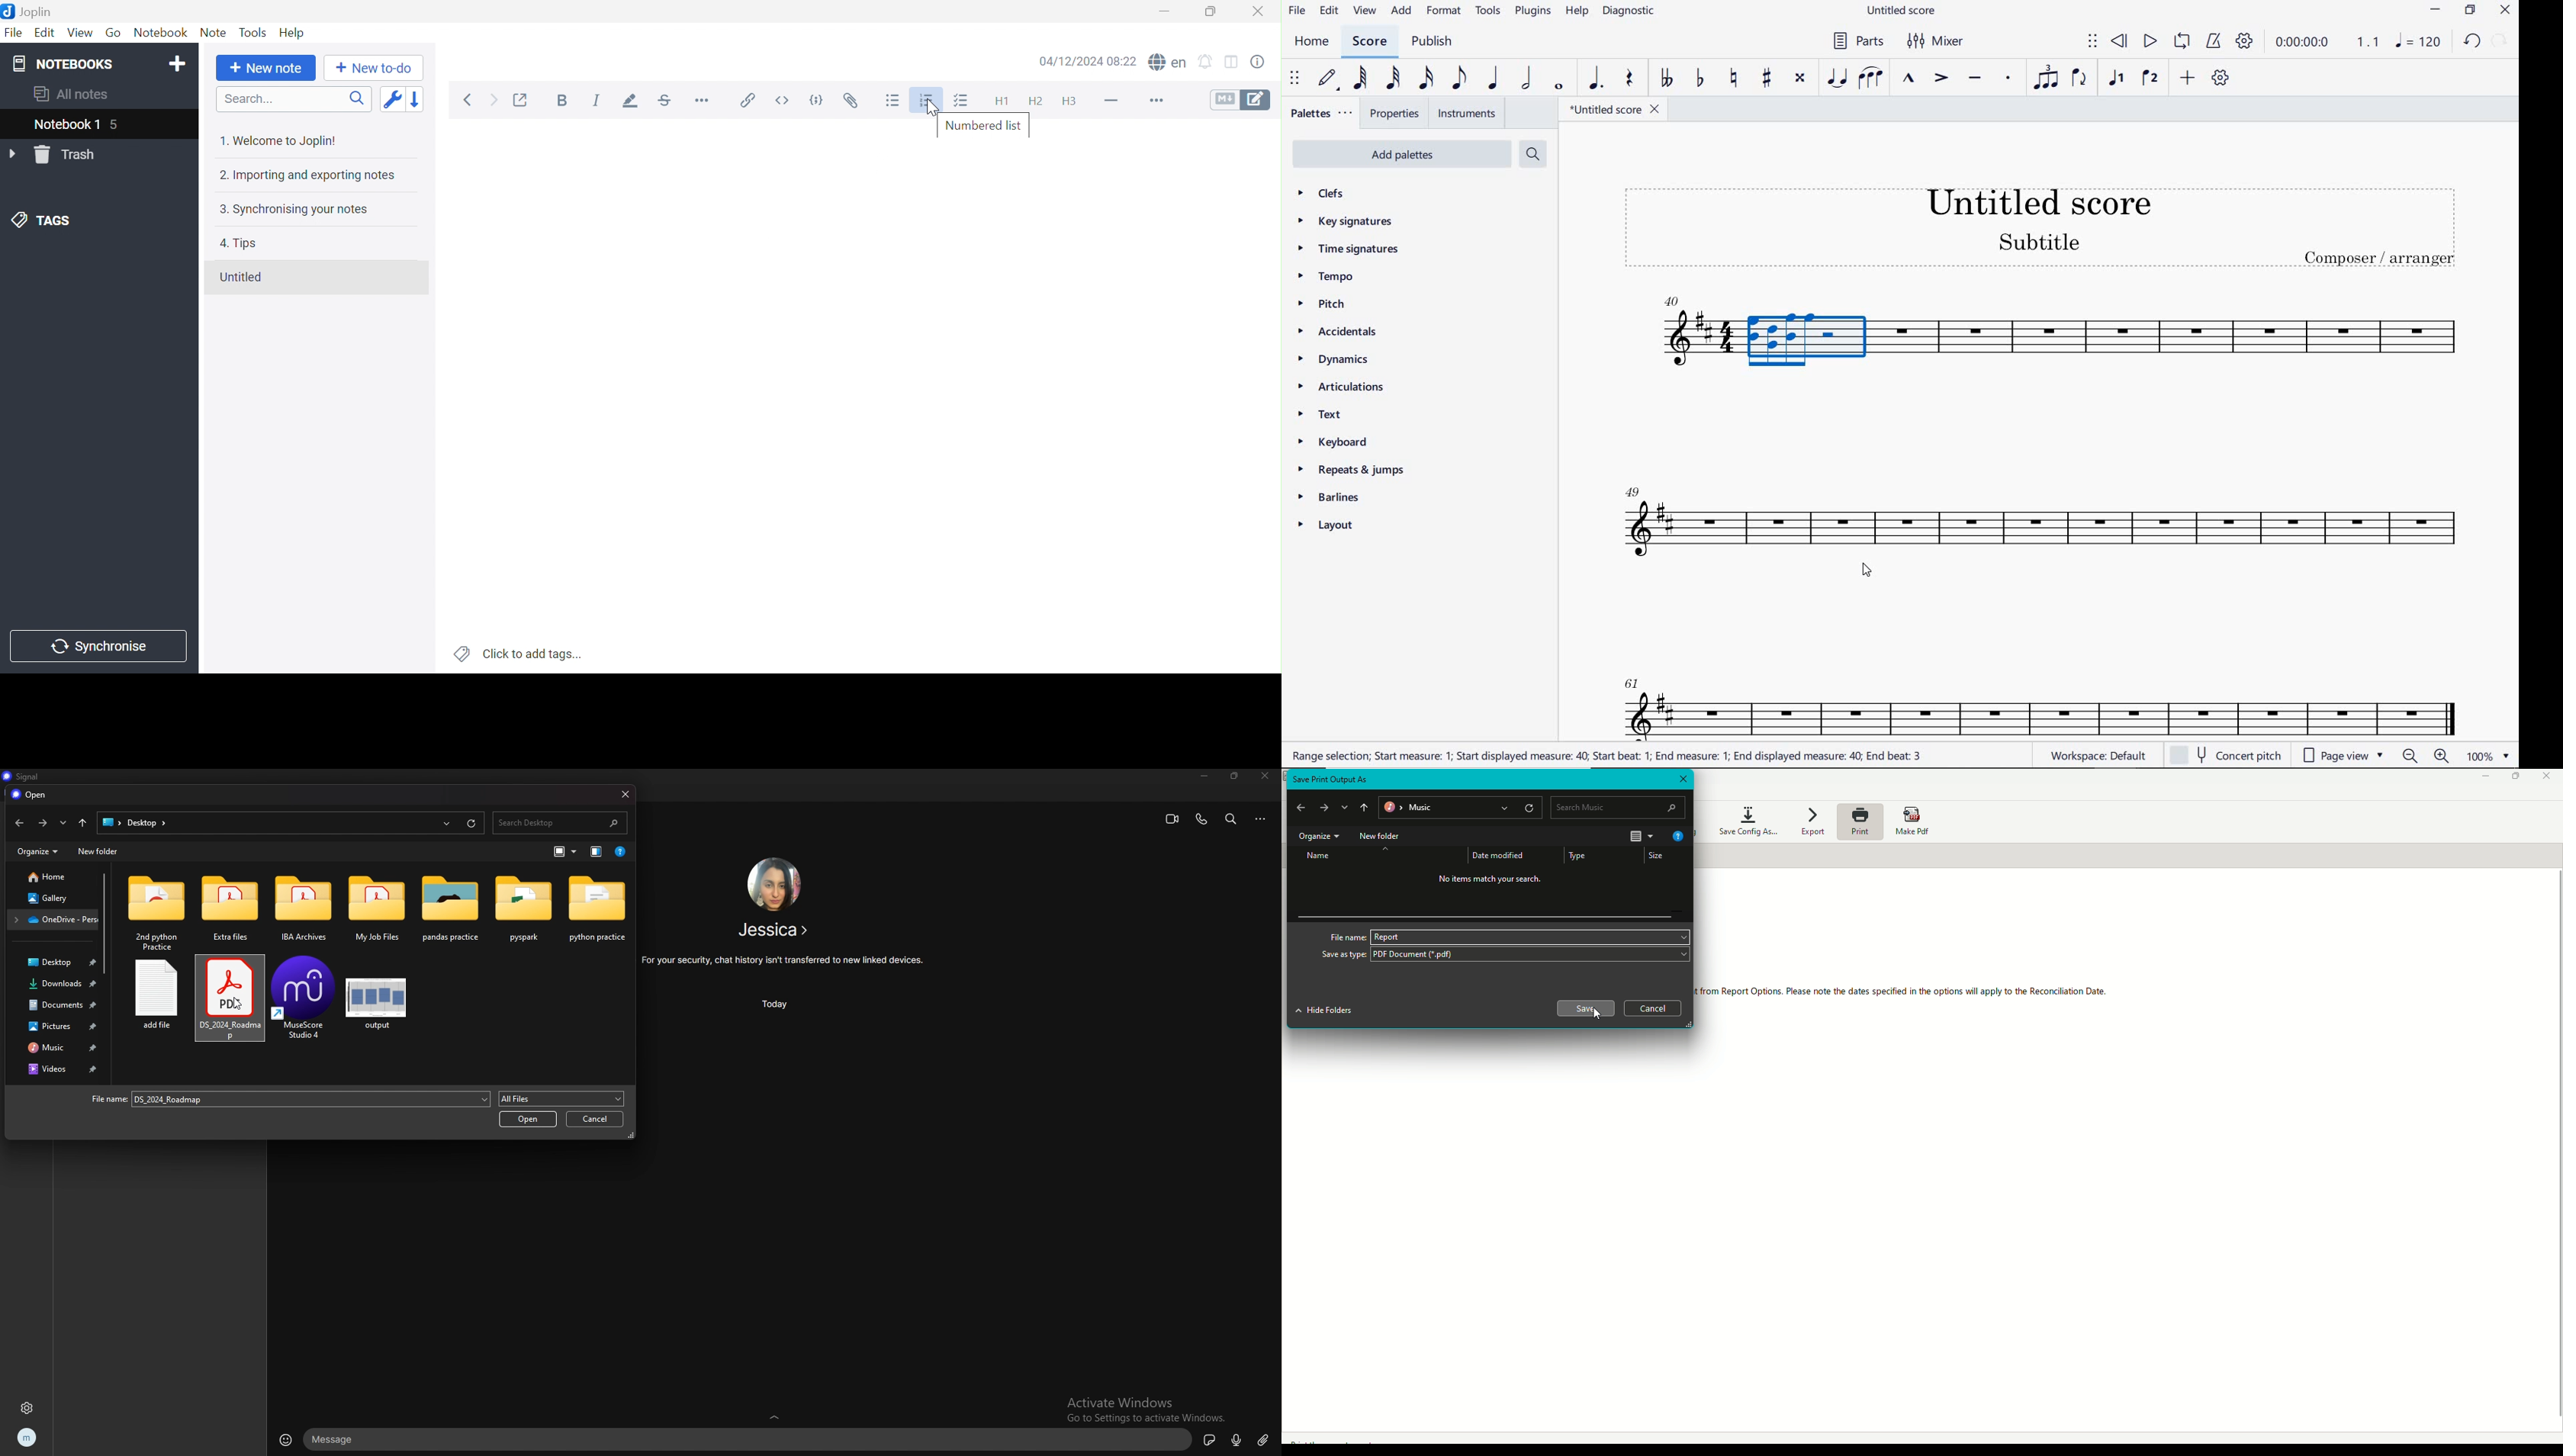  I want to click on ARTICULATIONS, so click(1342, 388).